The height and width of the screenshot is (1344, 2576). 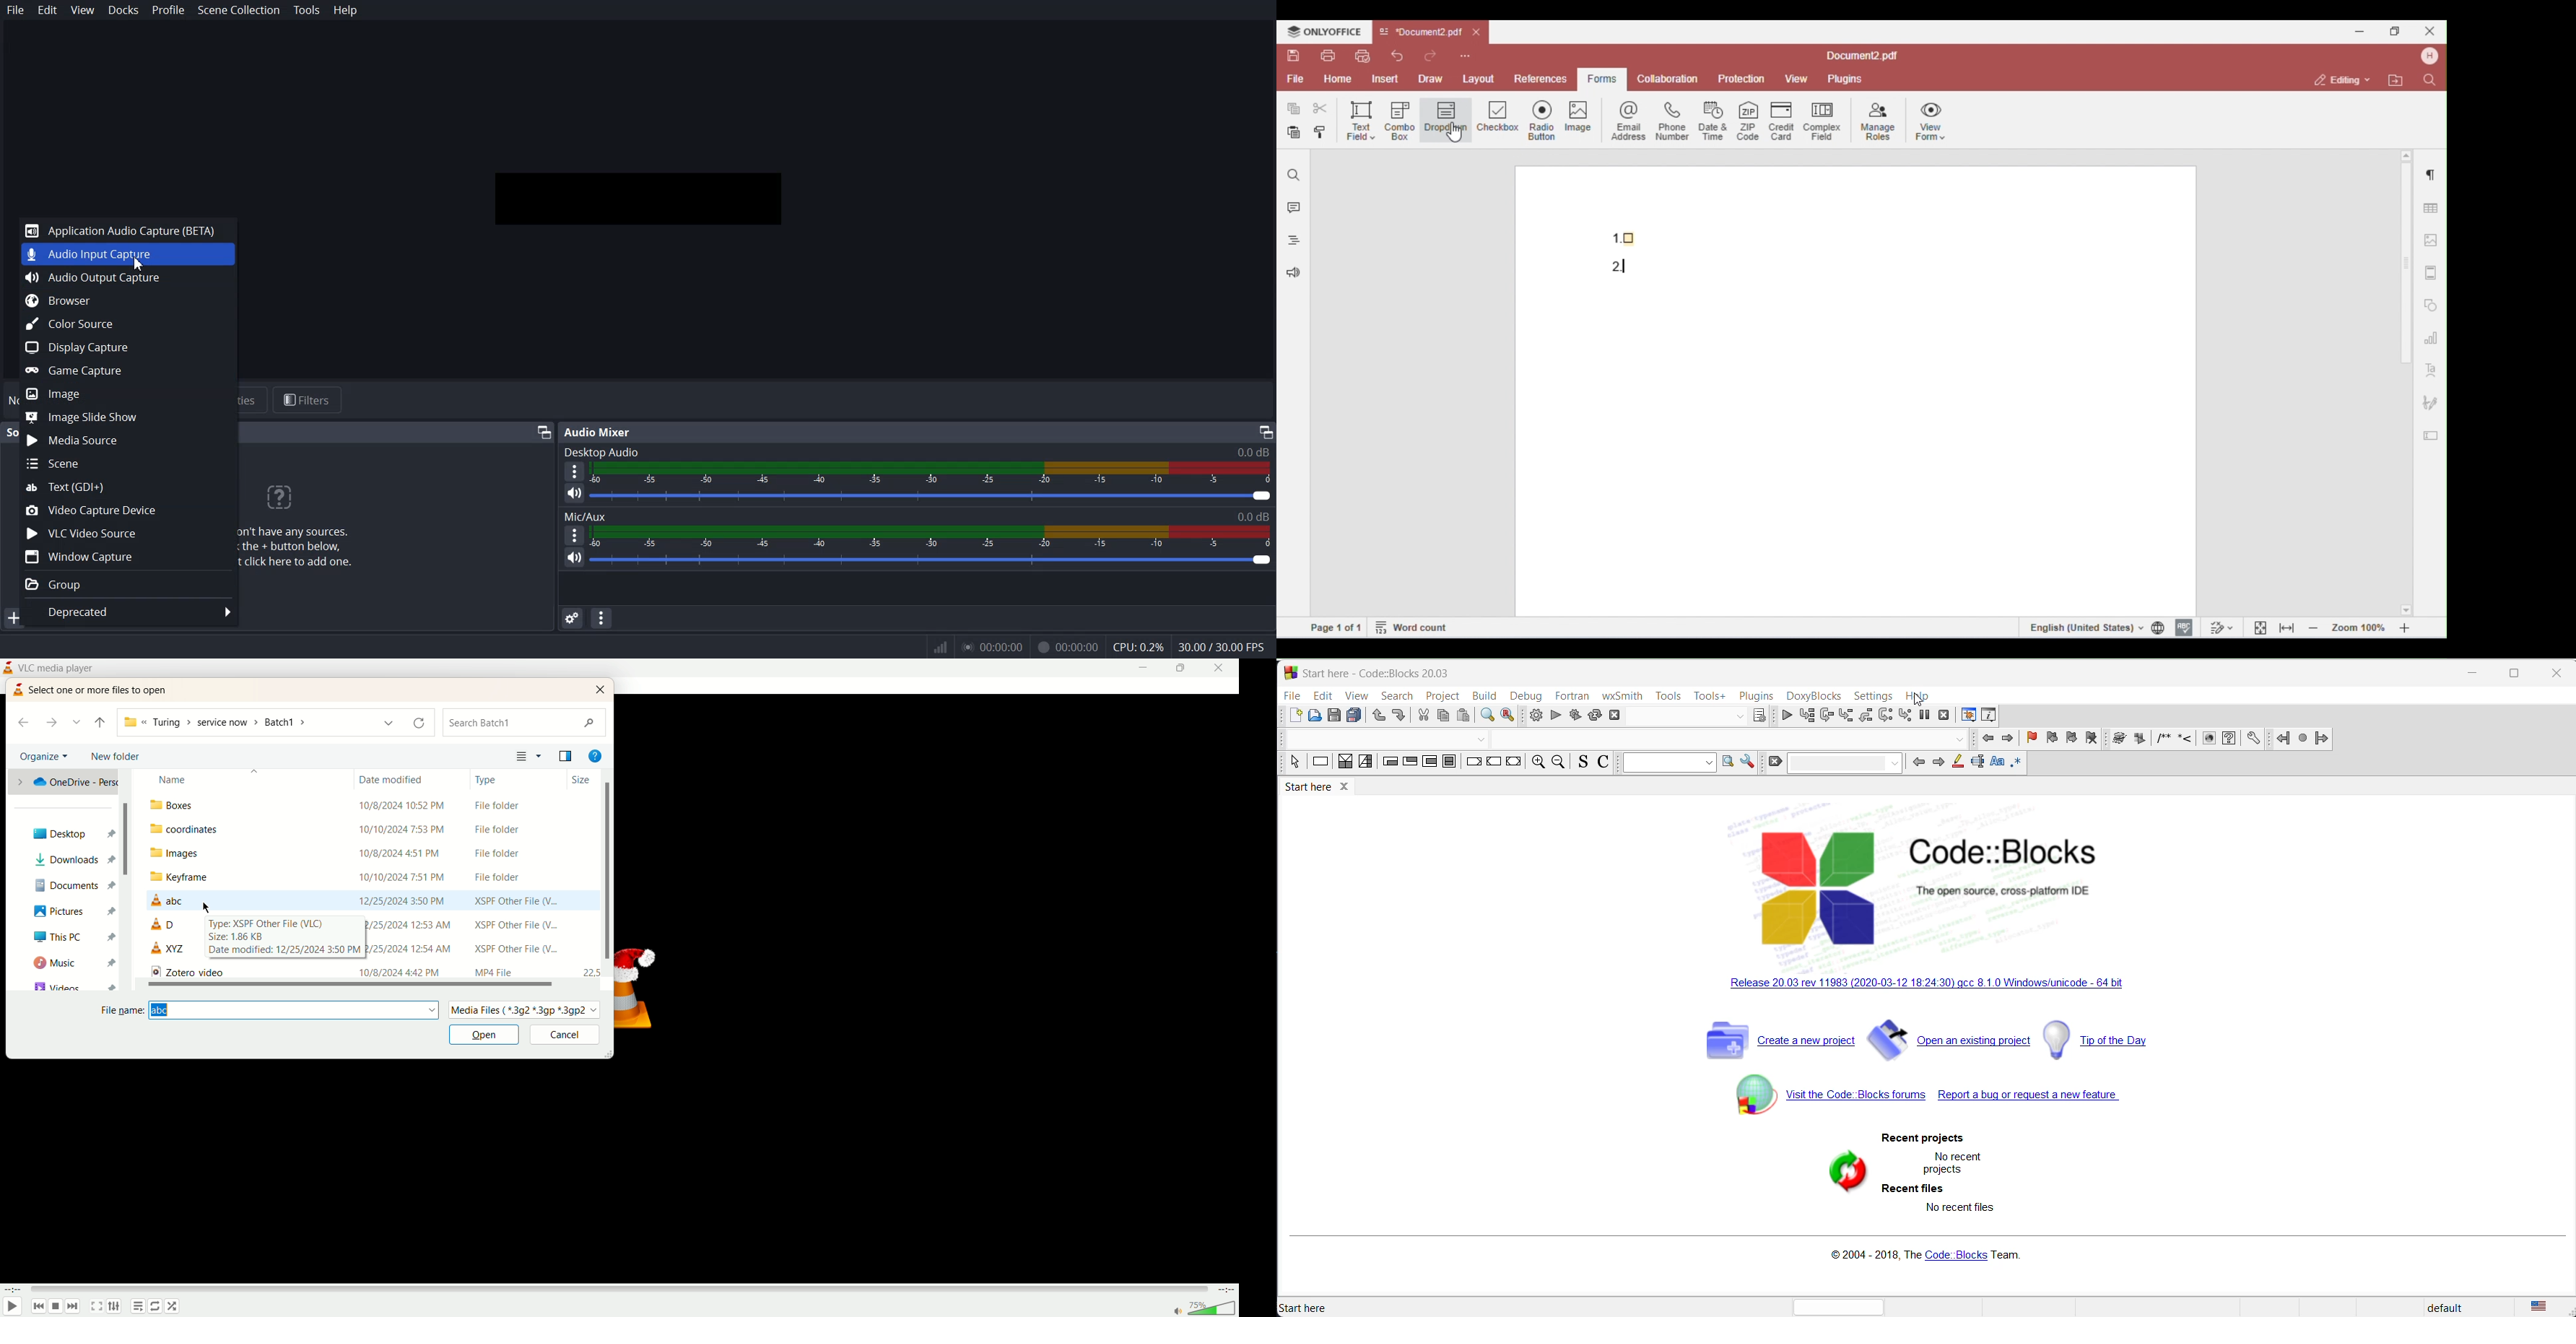 I want to click on refresh , so click(x=1839, y=1175).